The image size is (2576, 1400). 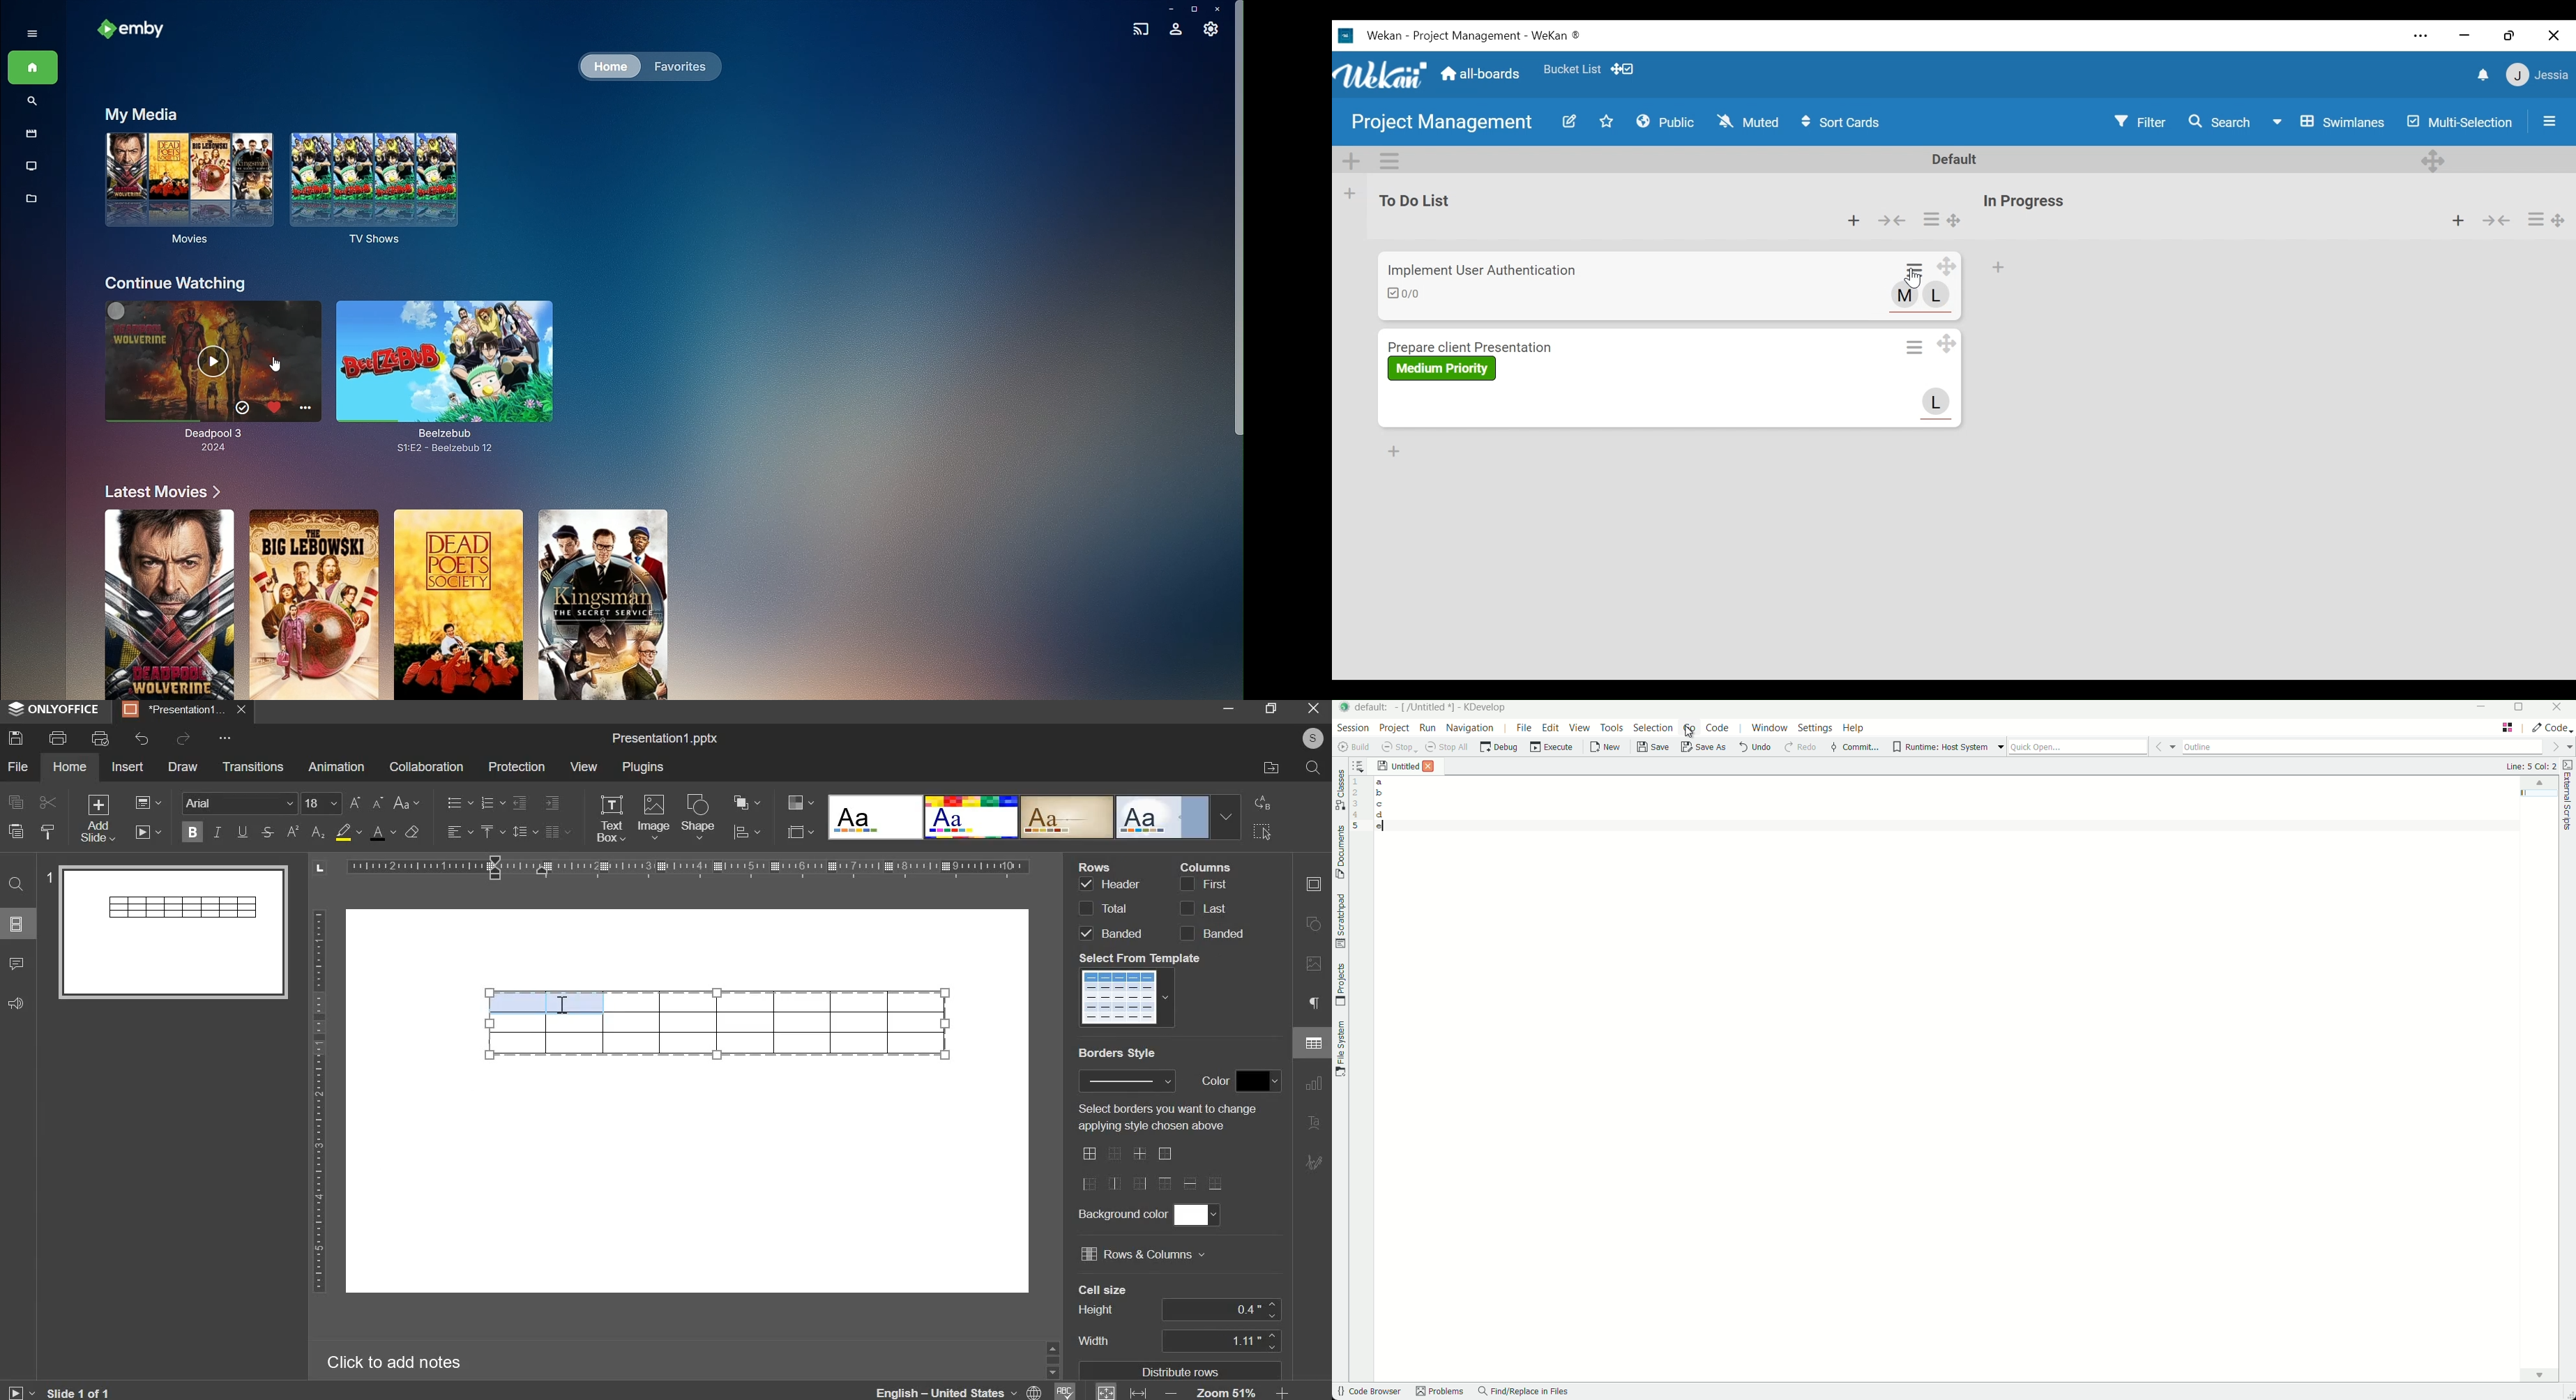 I want to click on notifications, so click(x=2481, y=74).